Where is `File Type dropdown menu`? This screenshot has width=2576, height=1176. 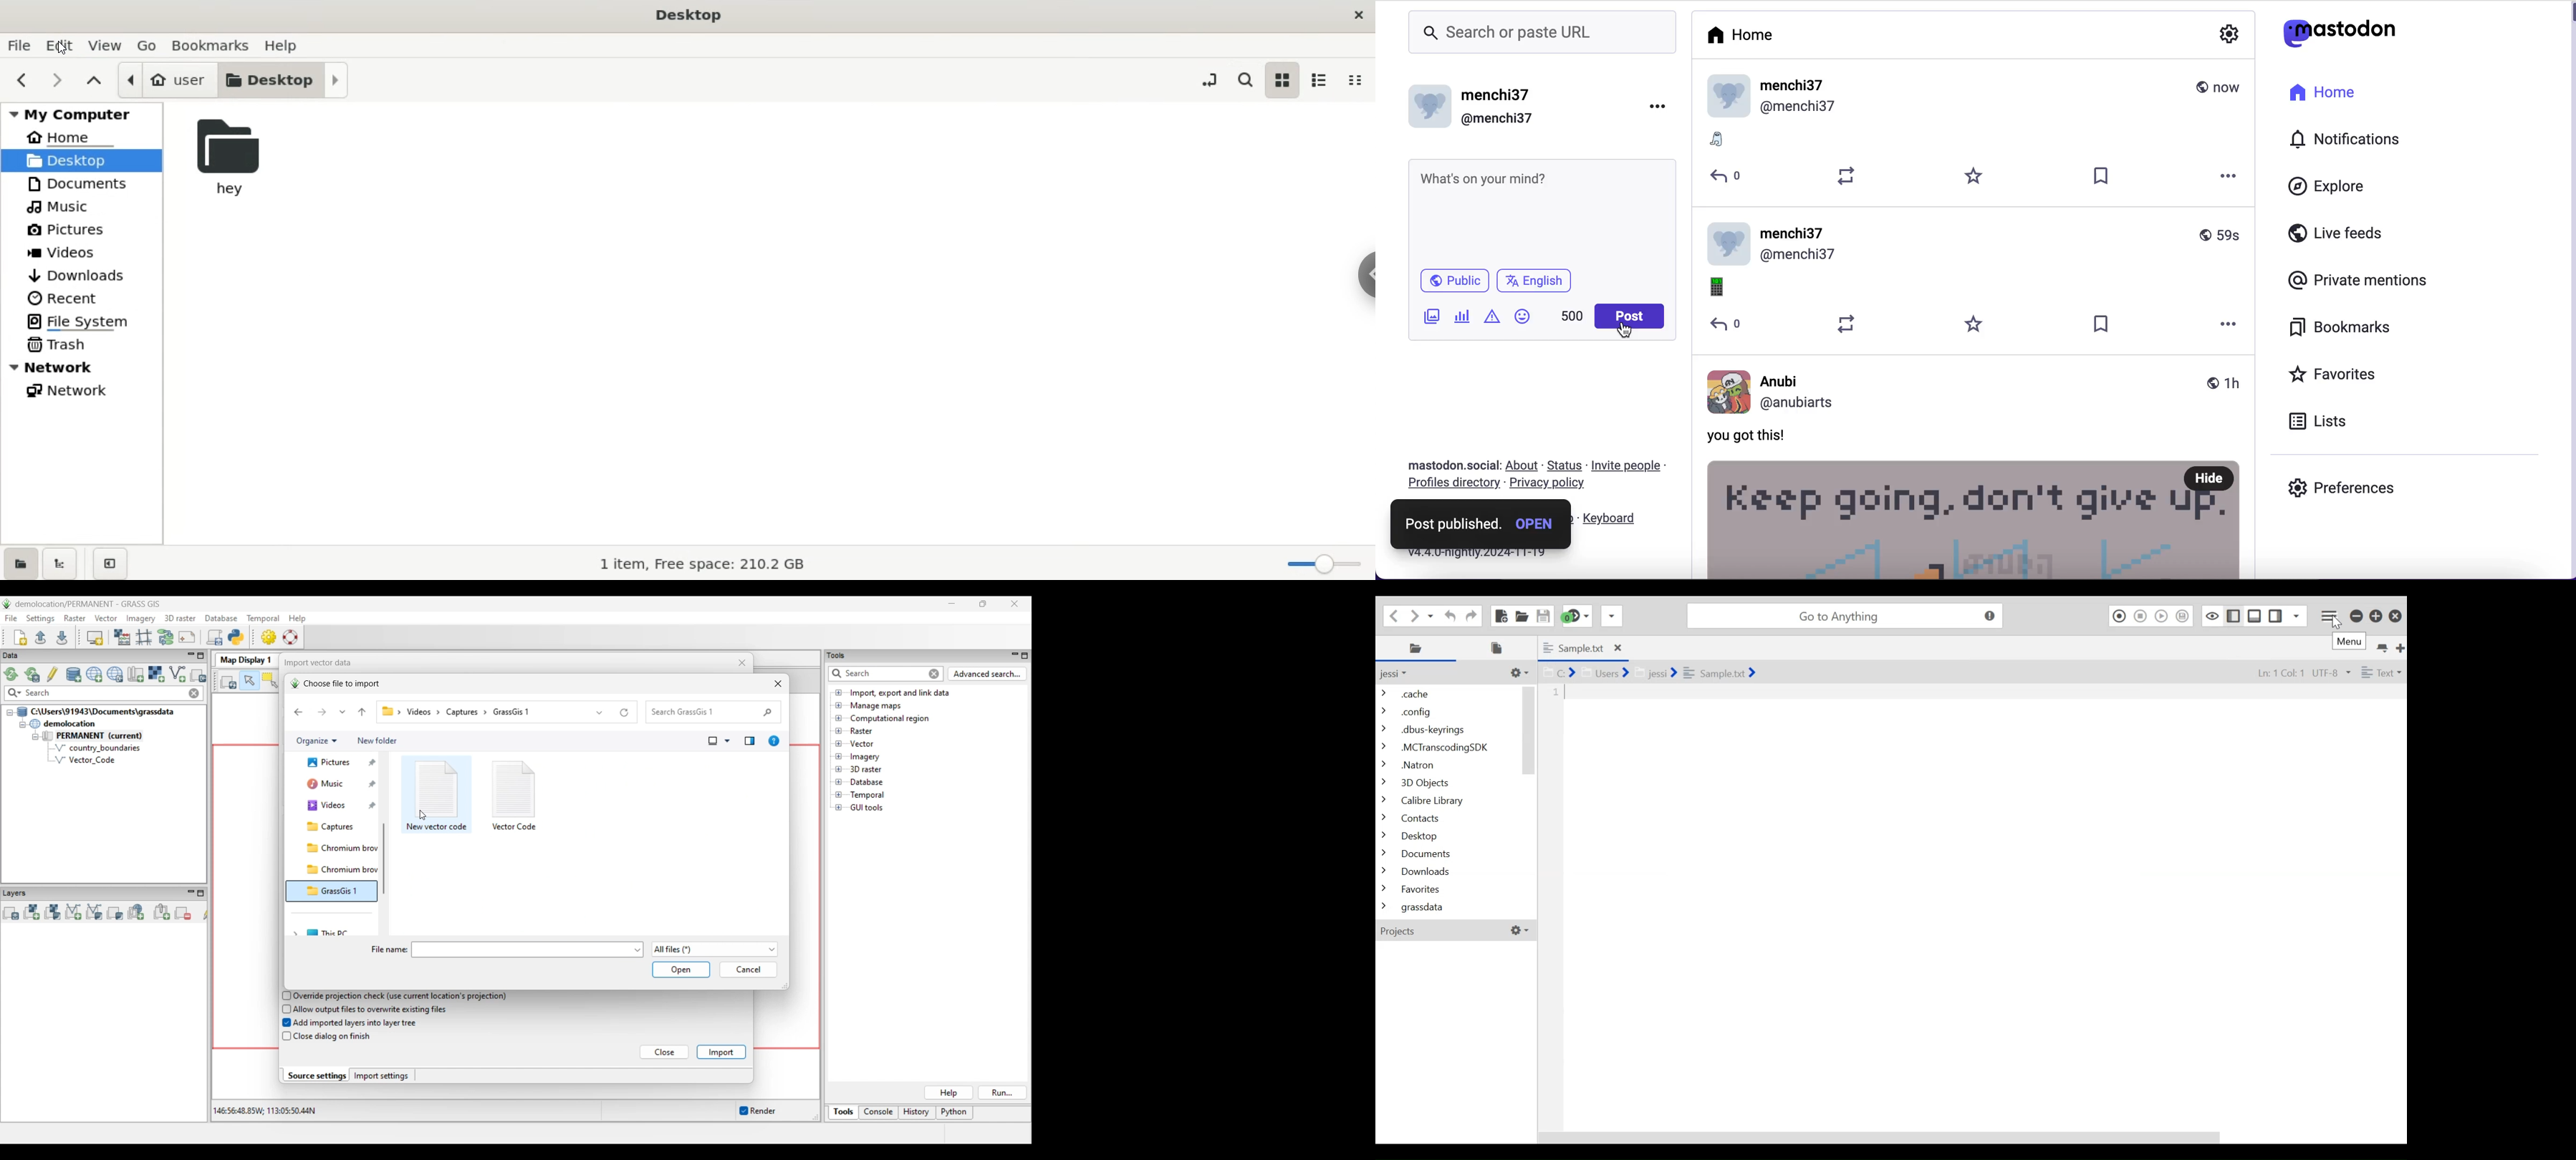
File Type dropdown menu is located at coordinates (2380, 671).